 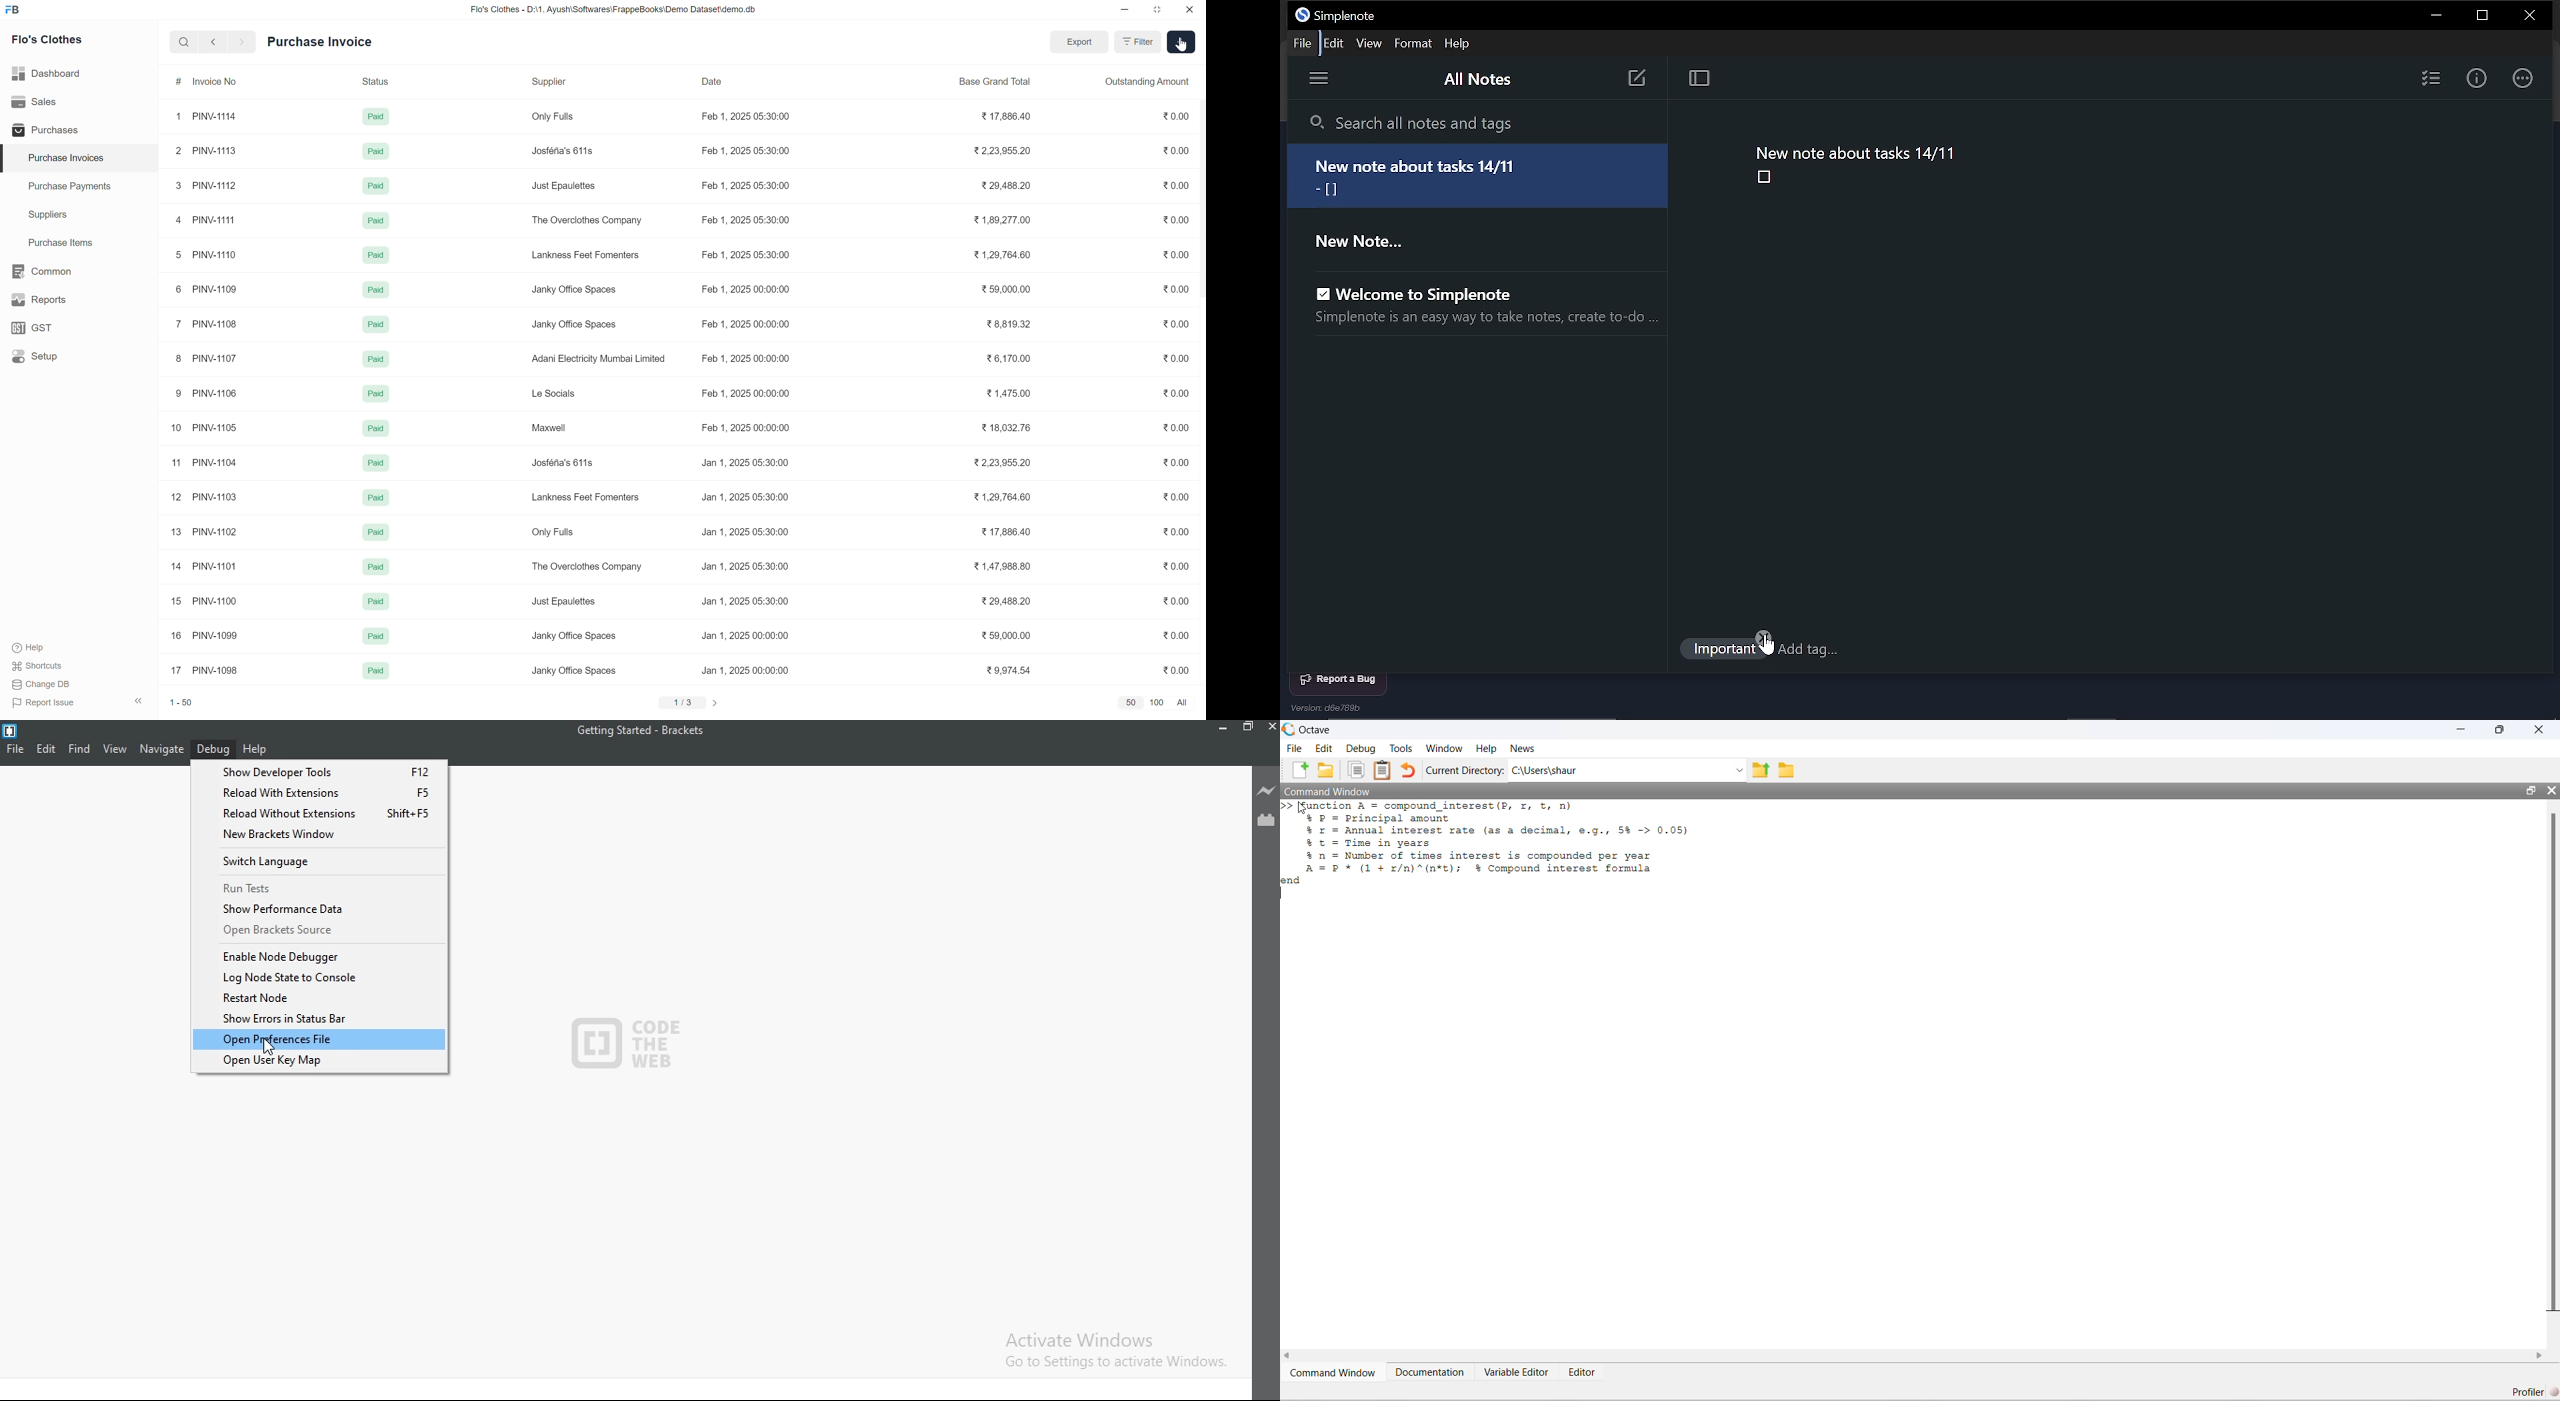 I want to click on maximize, so click(x=2530, y=791).